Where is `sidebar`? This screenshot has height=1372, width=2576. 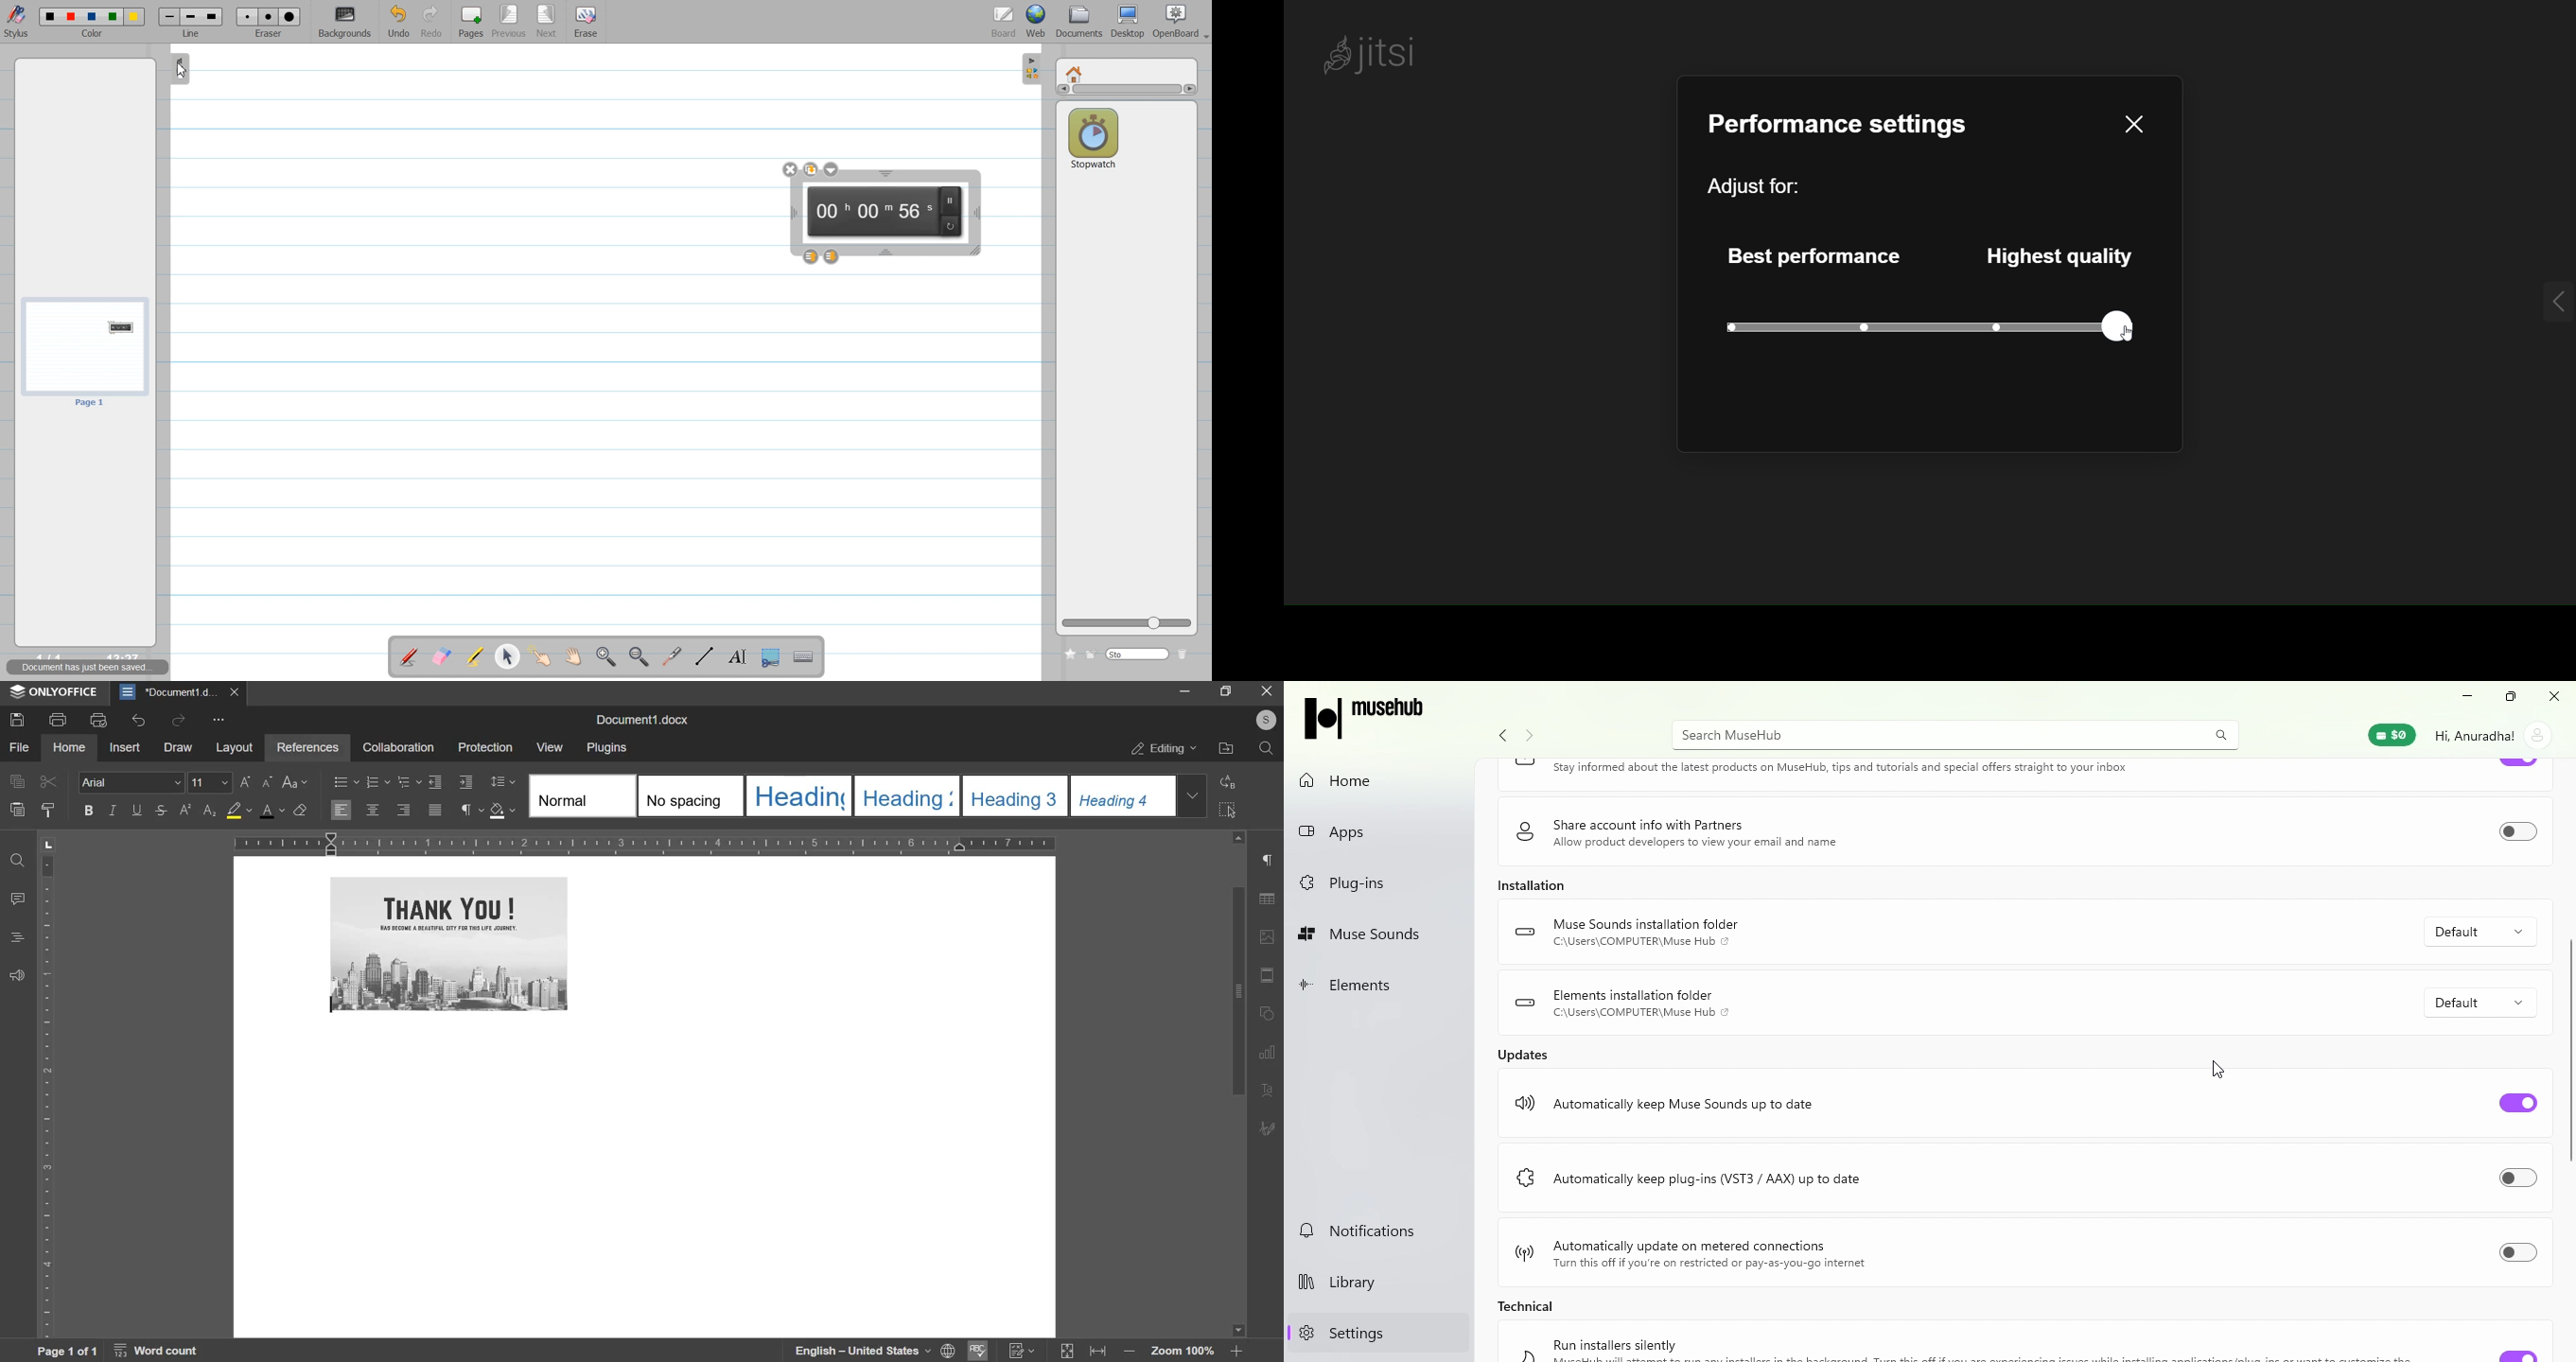 sidebar is located at coordinates (181, 71).